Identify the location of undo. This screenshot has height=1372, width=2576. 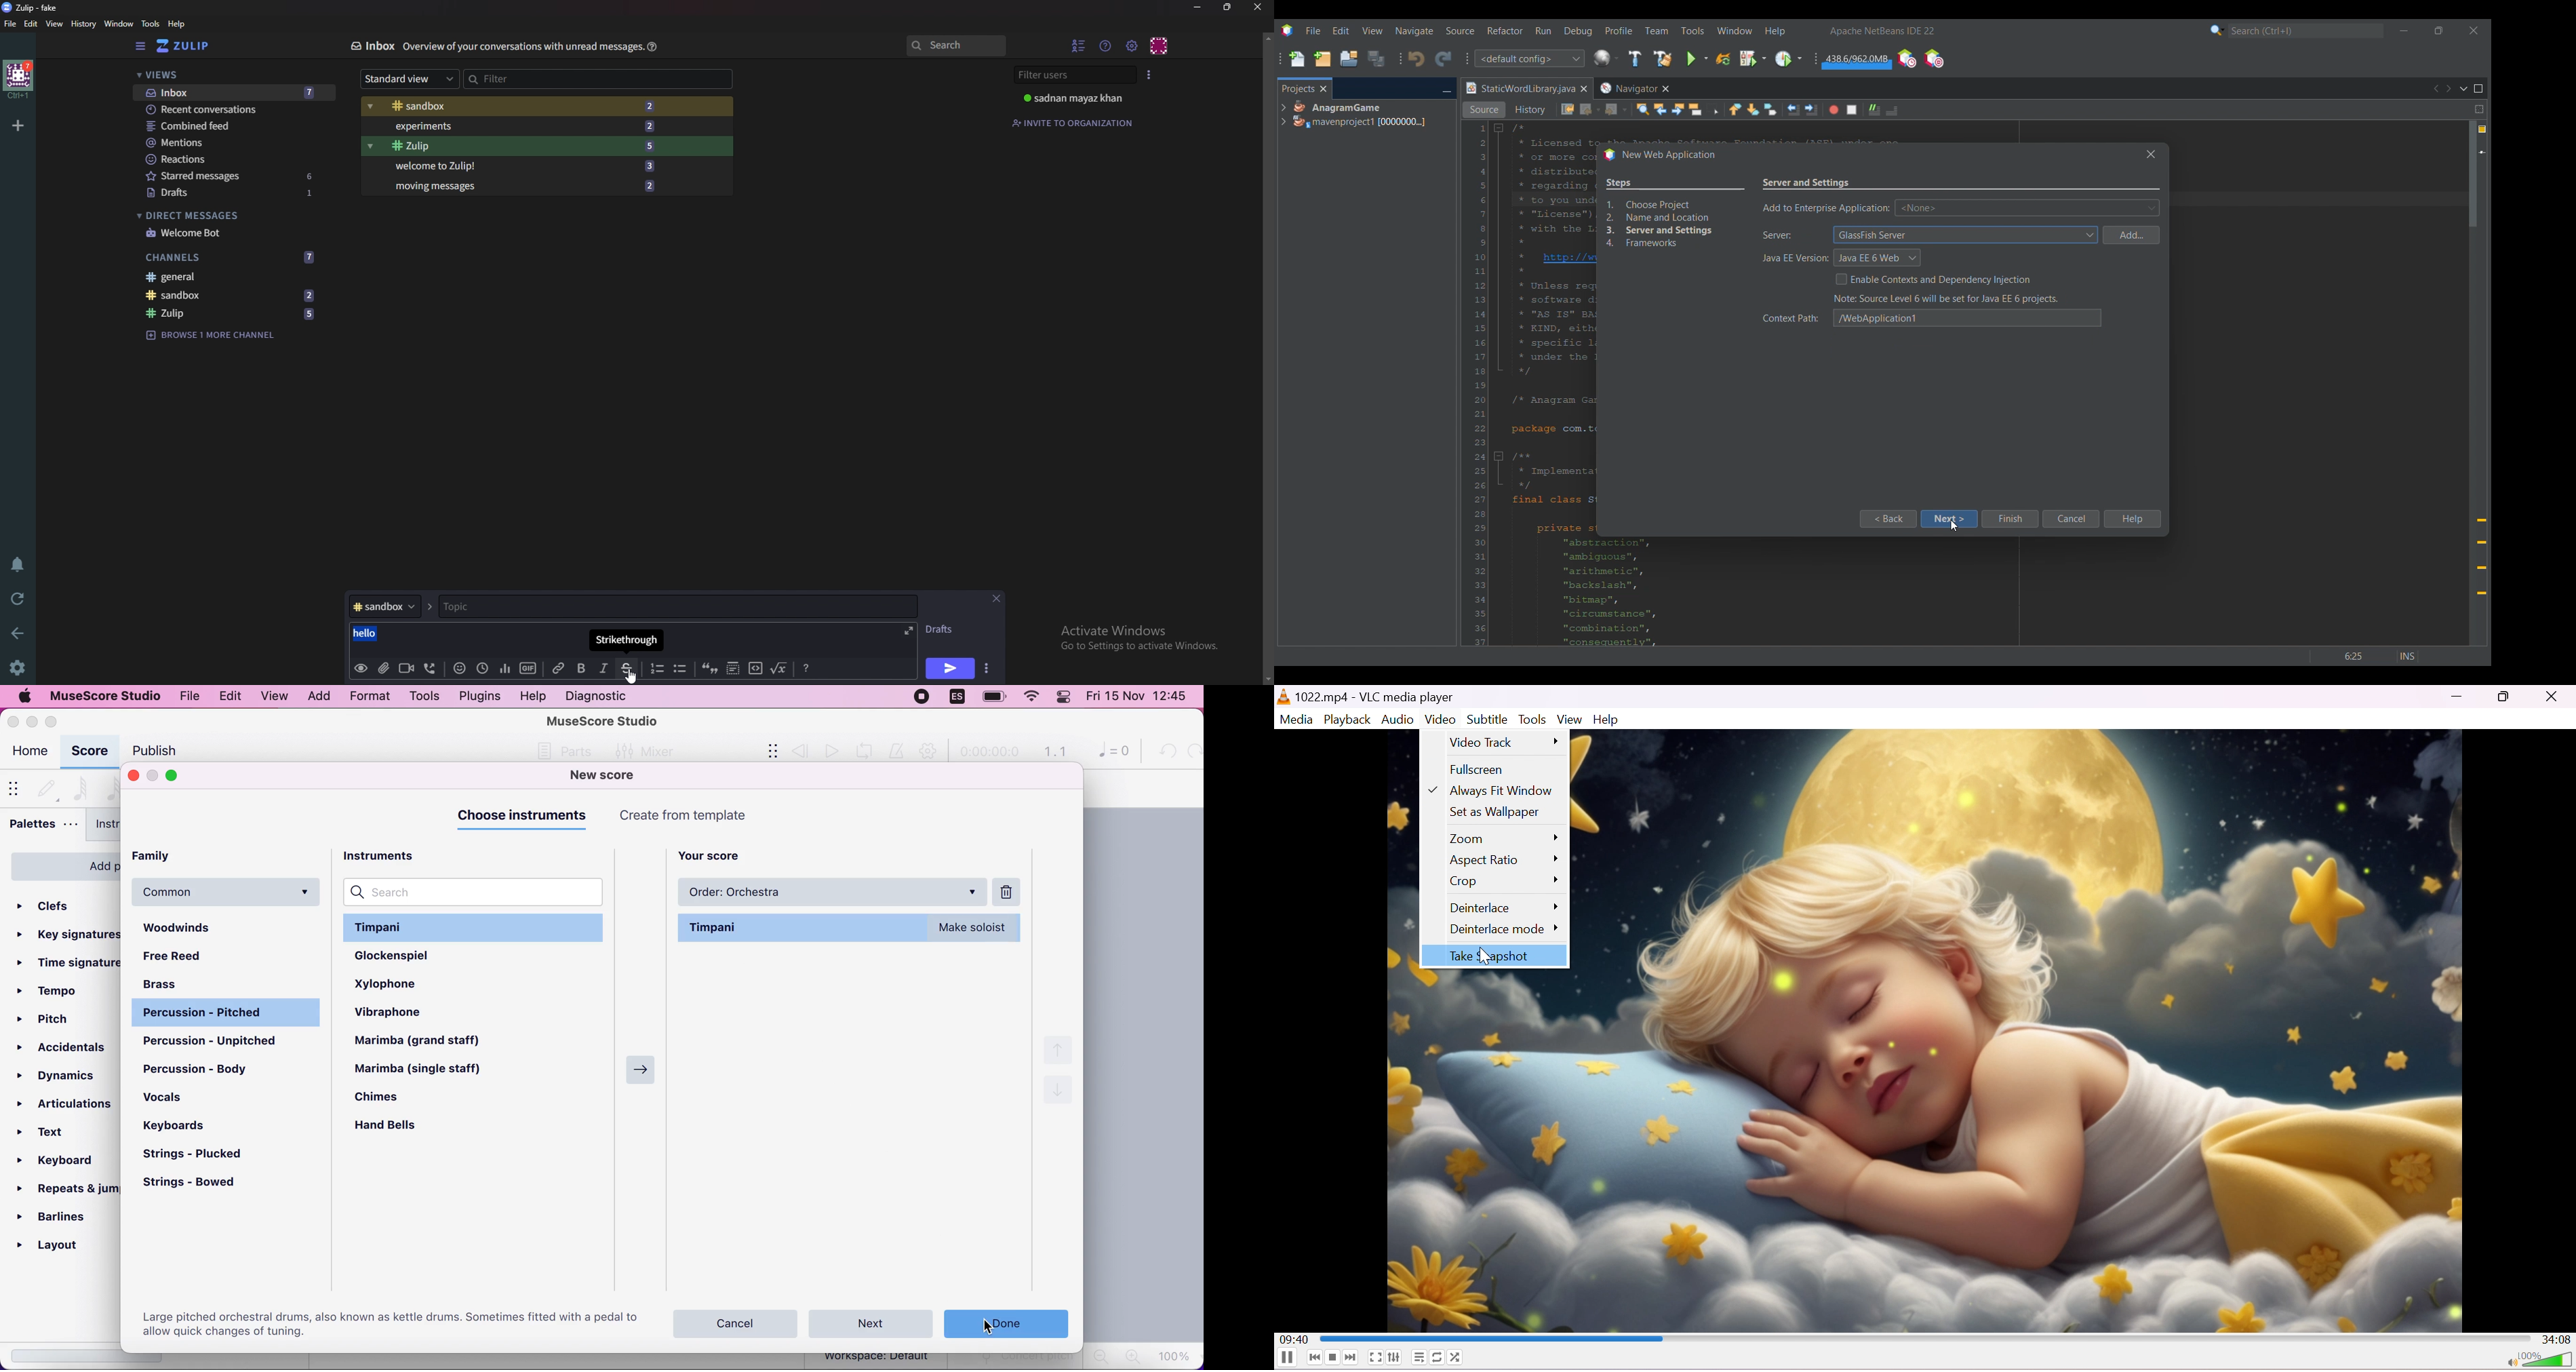
(1165, 751).